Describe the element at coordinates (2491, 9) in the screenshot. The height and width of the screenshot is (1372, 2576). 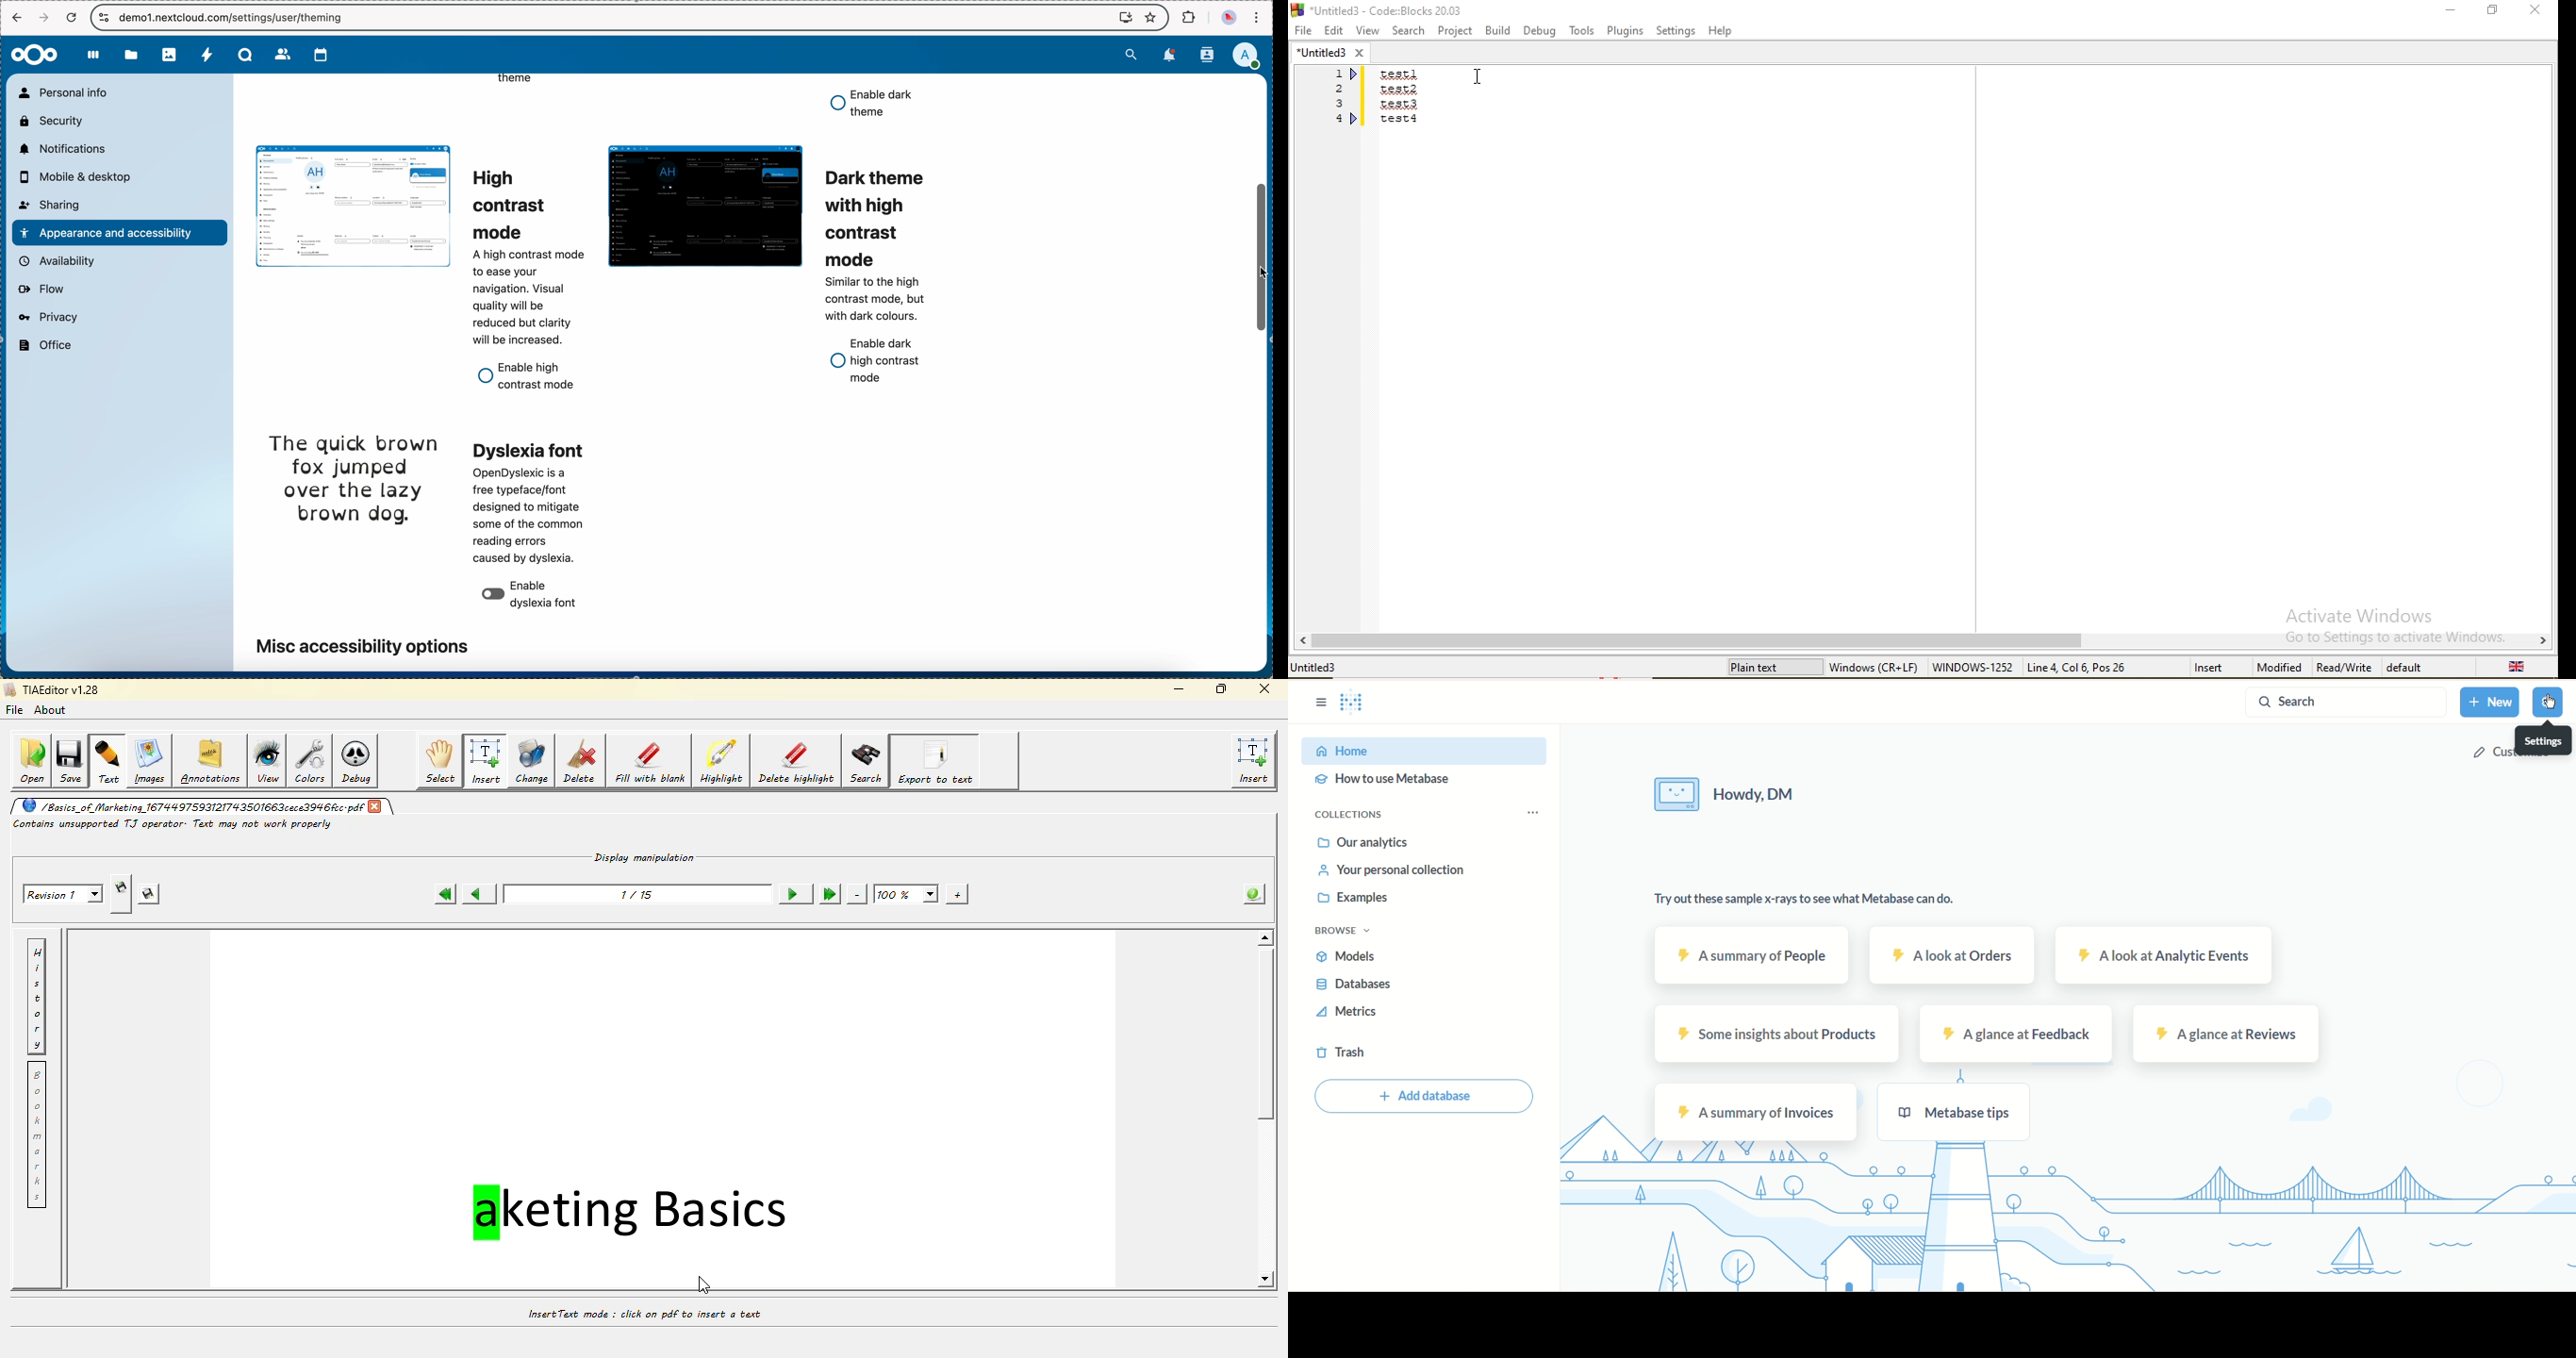
I see `Restore` at that location.